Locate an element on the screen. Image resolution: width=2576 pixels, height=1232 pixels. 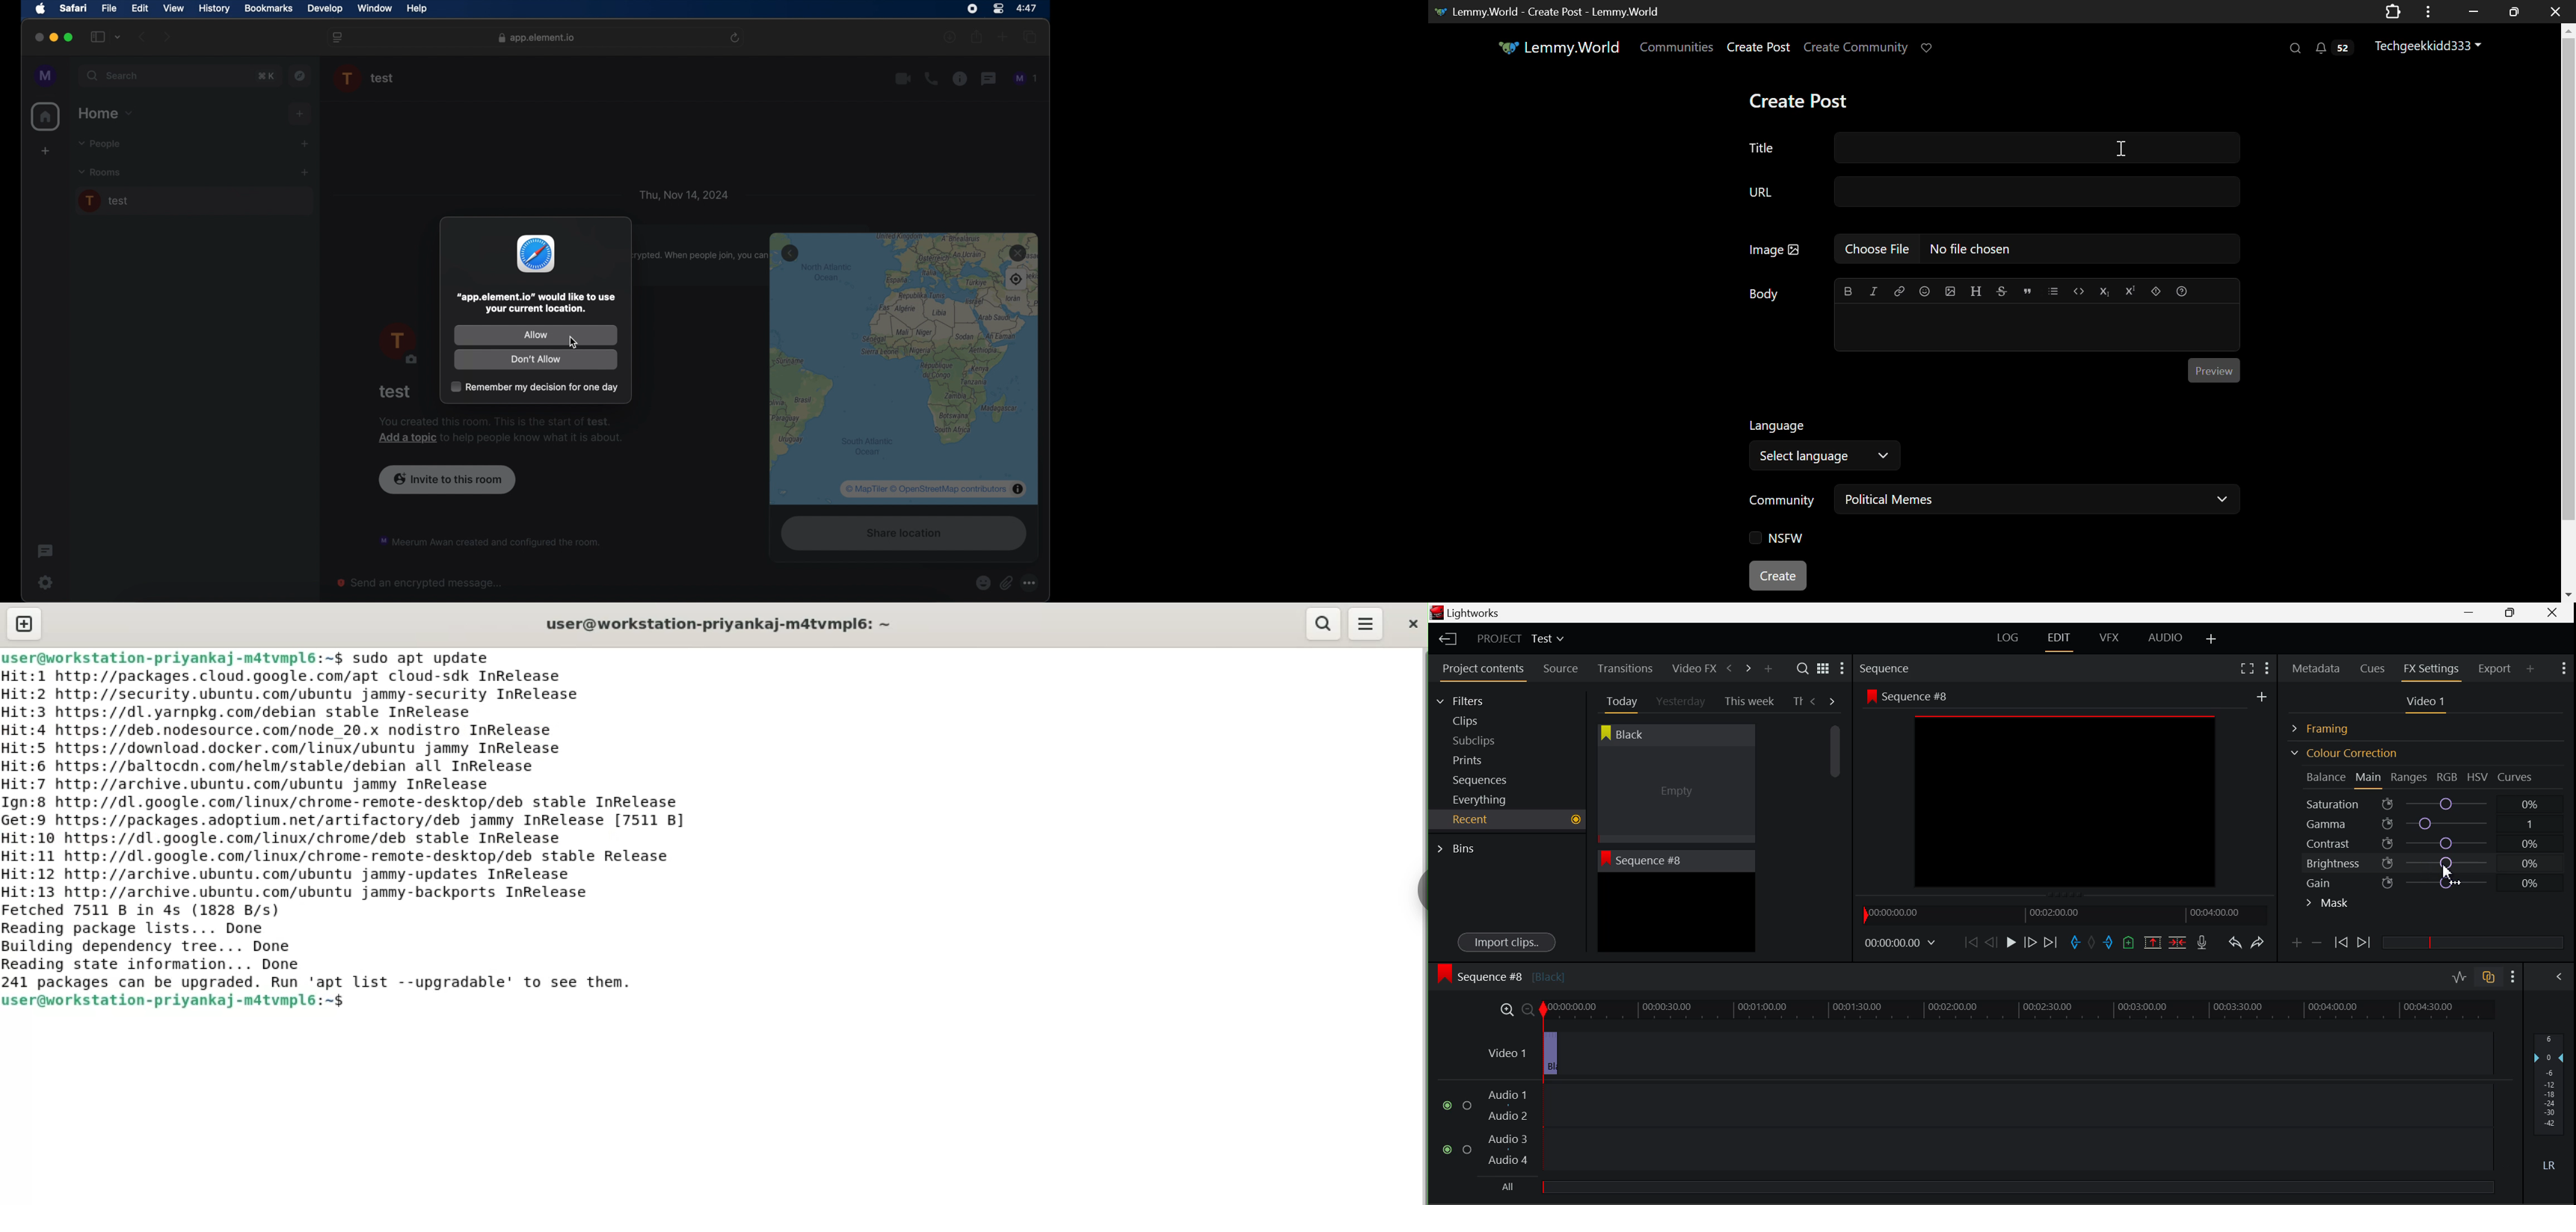
history is located at coordinates (214, 8).